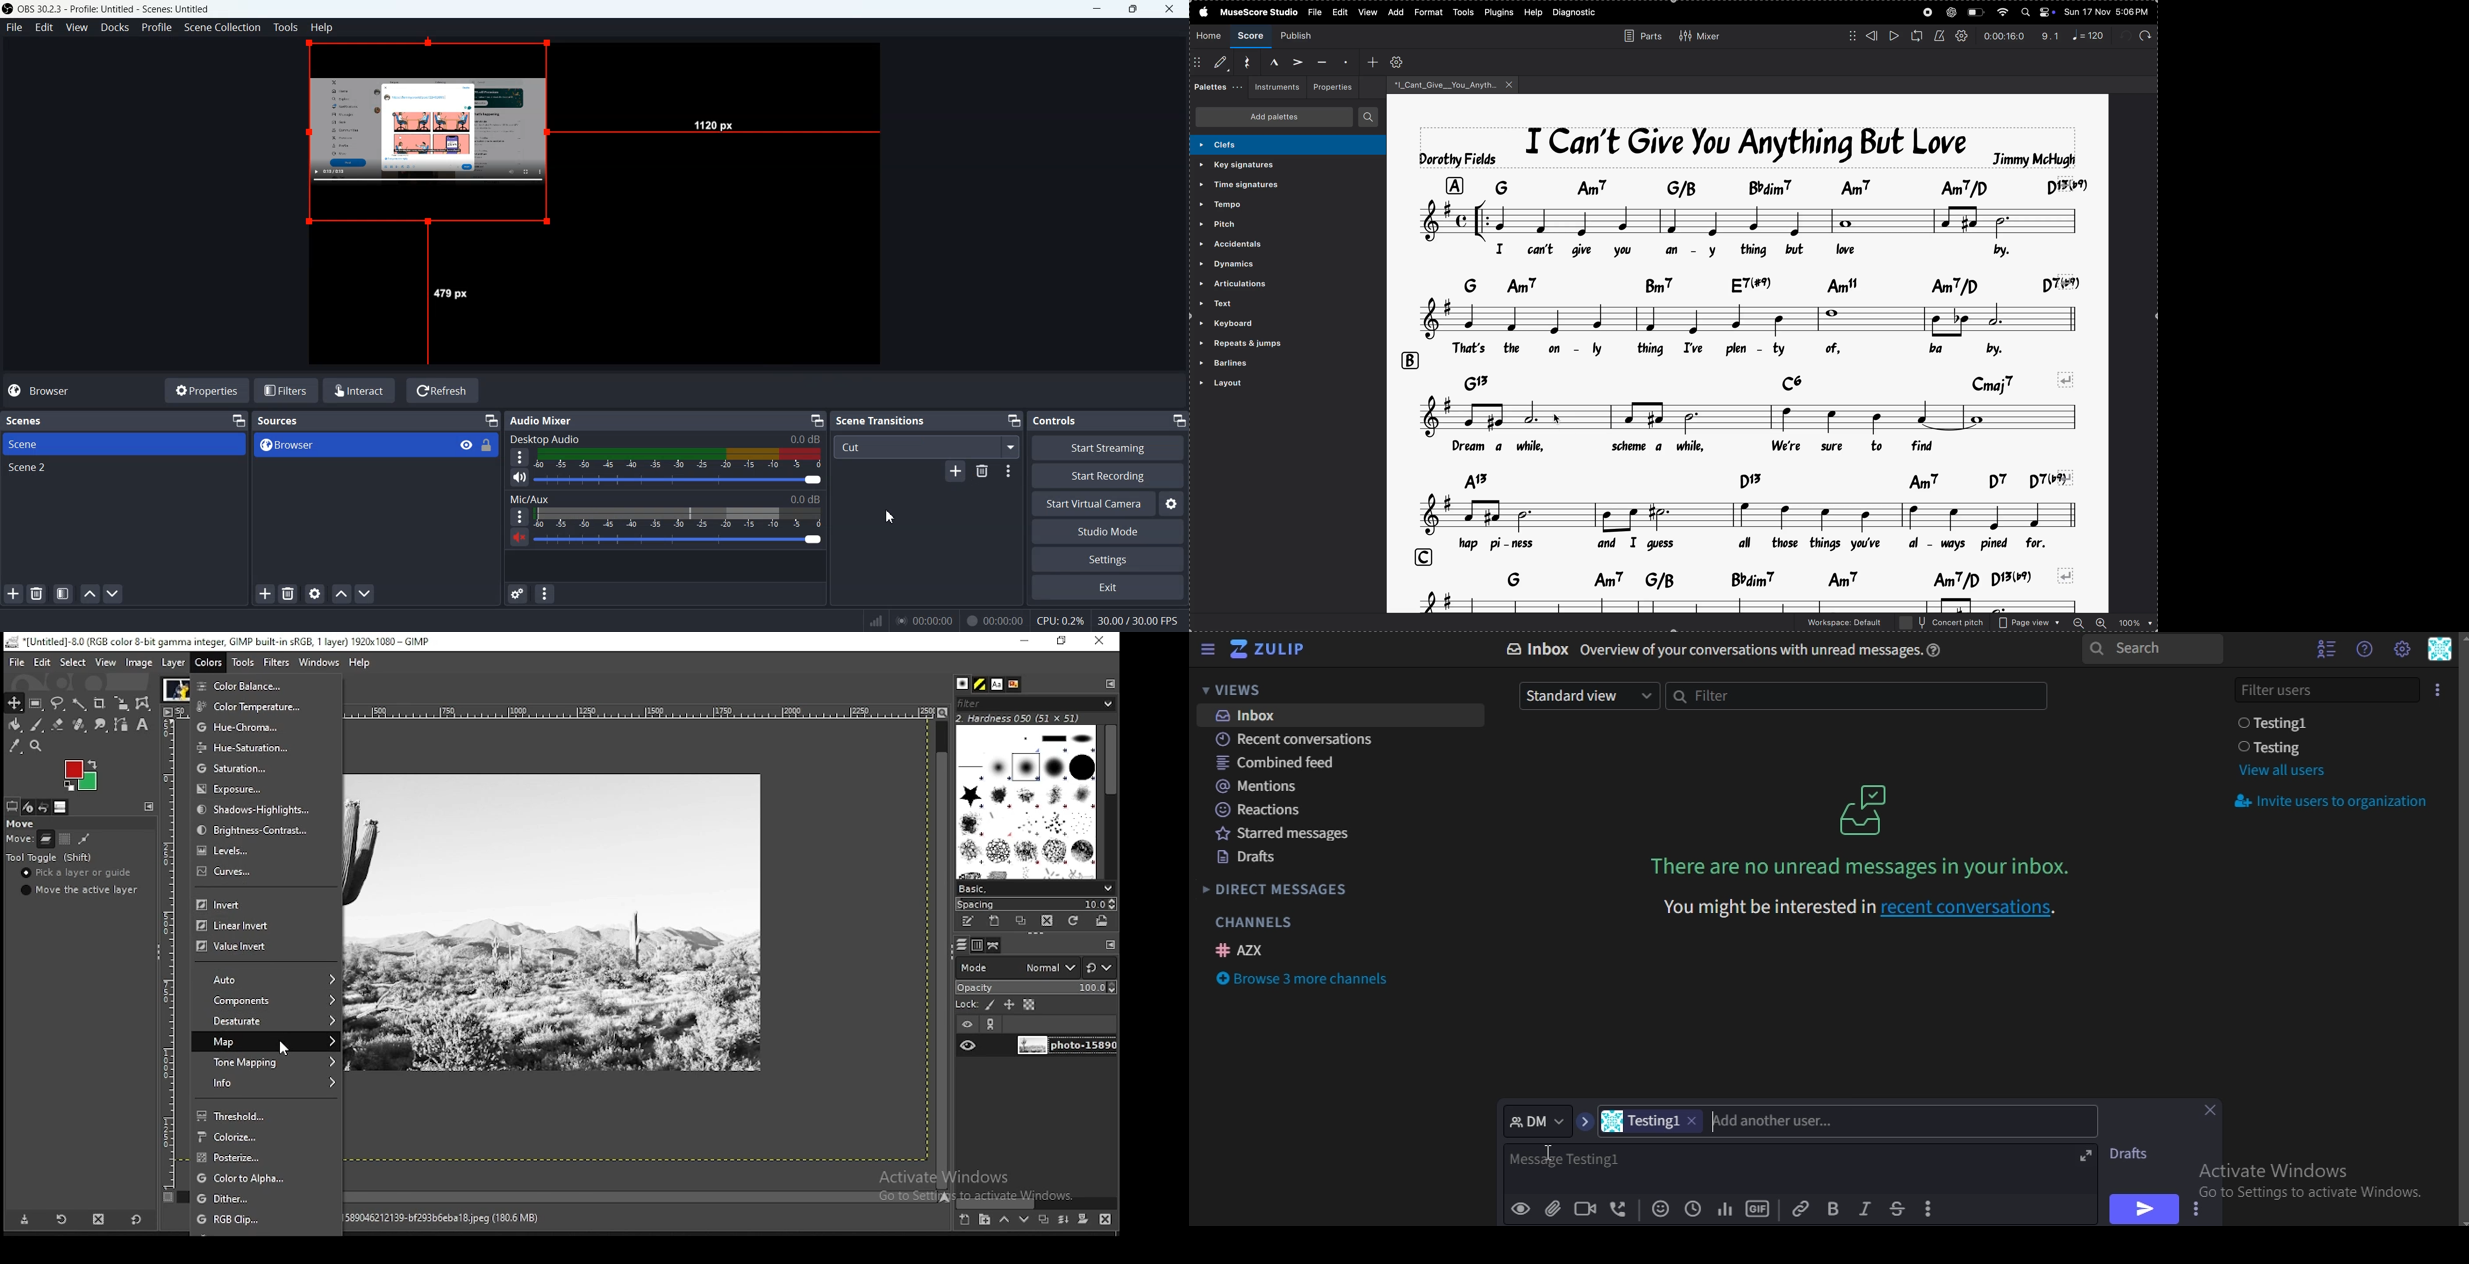  Describe the element at coordinates (1139, 621) in the screenshot. I see `` at that location.